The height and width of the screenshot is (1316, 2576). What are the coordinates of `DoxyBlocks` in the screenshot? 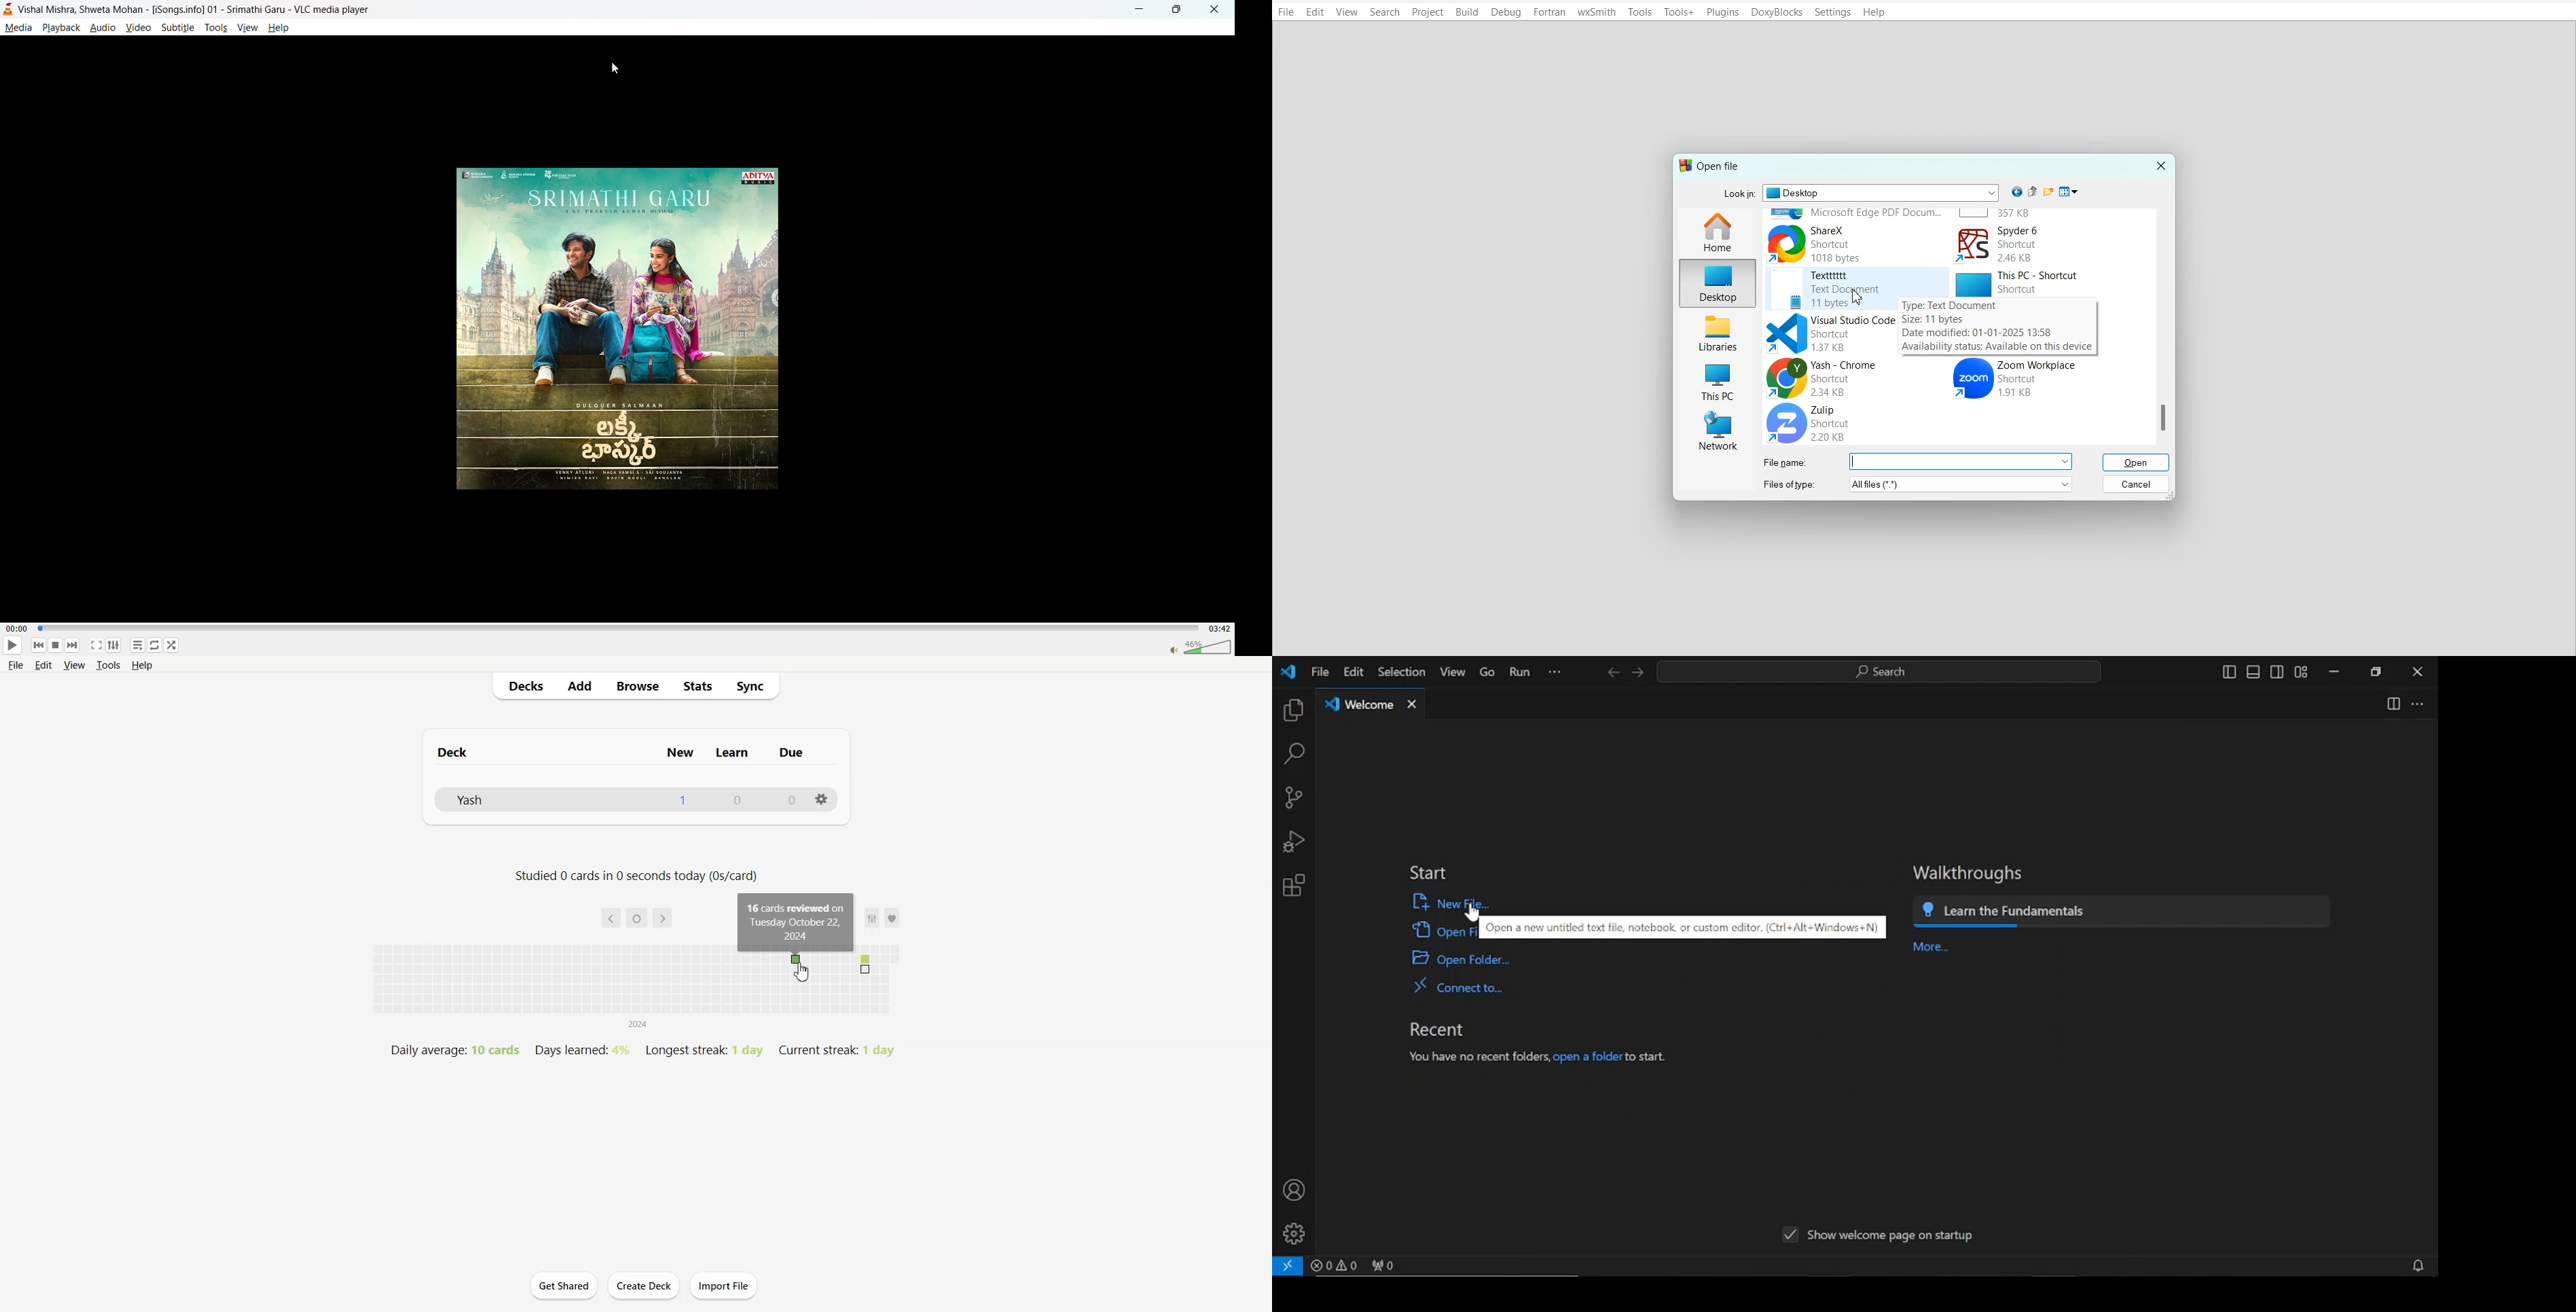 It's located at (1777, 13).